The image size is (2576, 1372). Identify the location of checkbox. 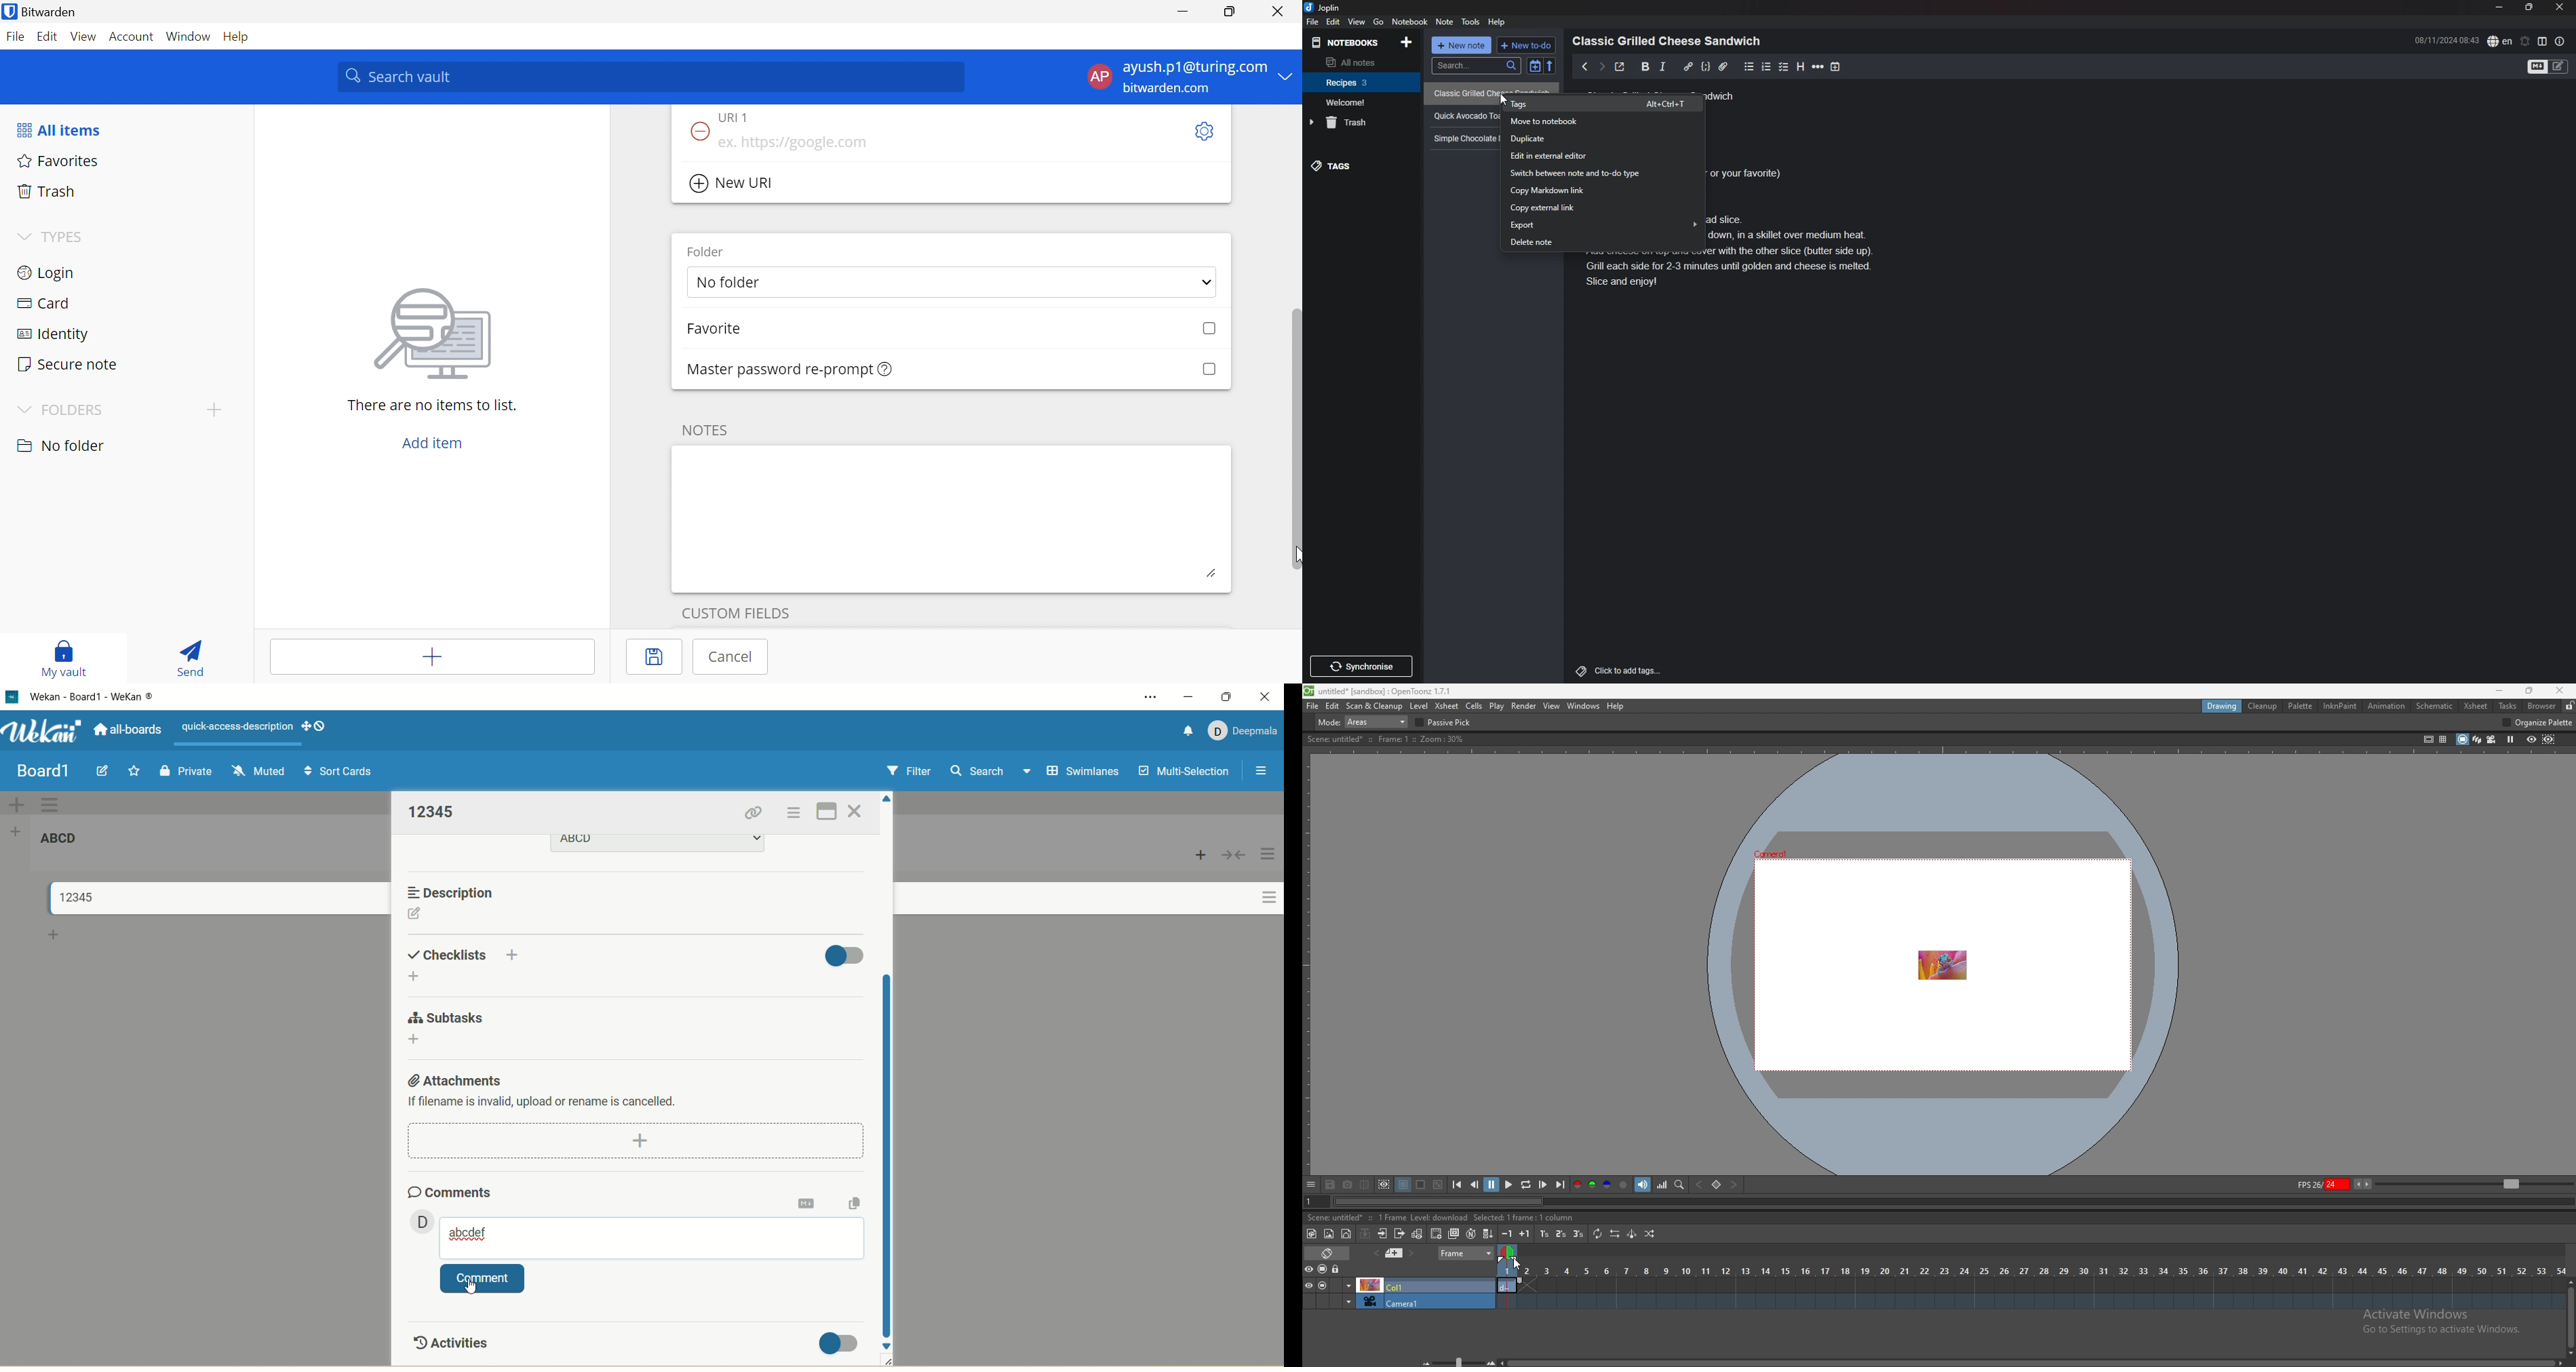
(1784, 66).